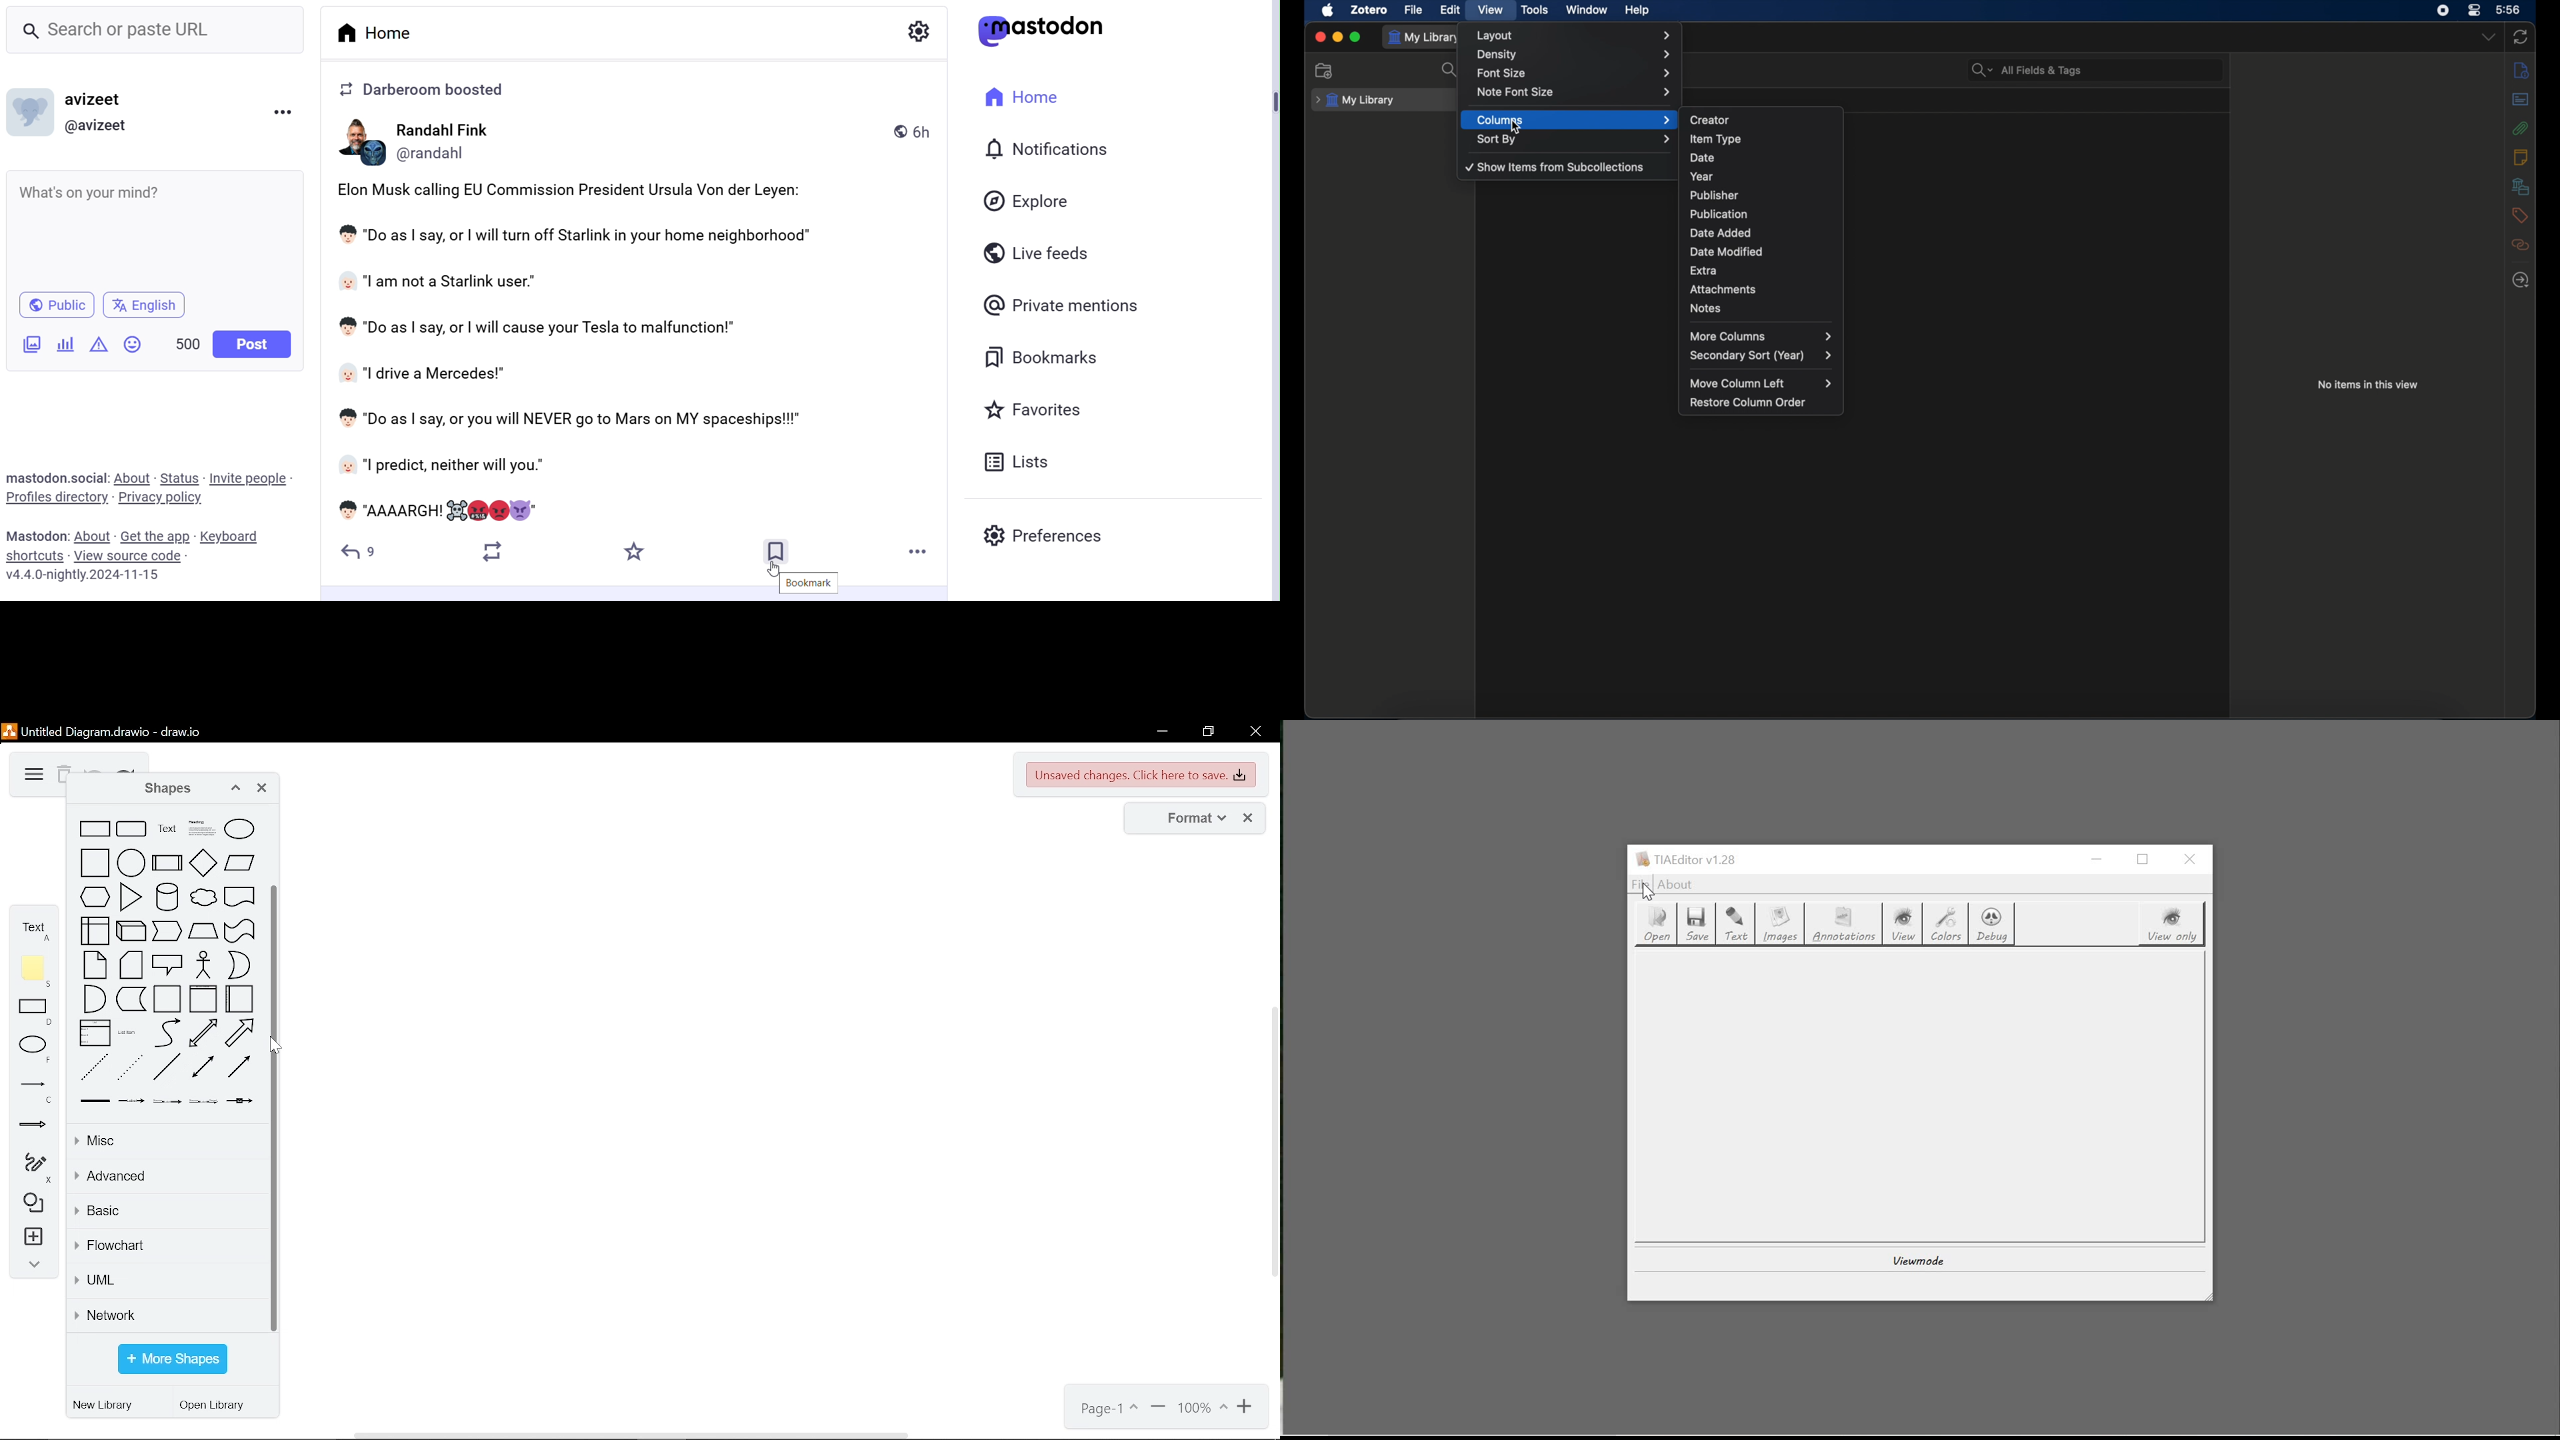  I want to click on connector with label, so click(131, 1102).